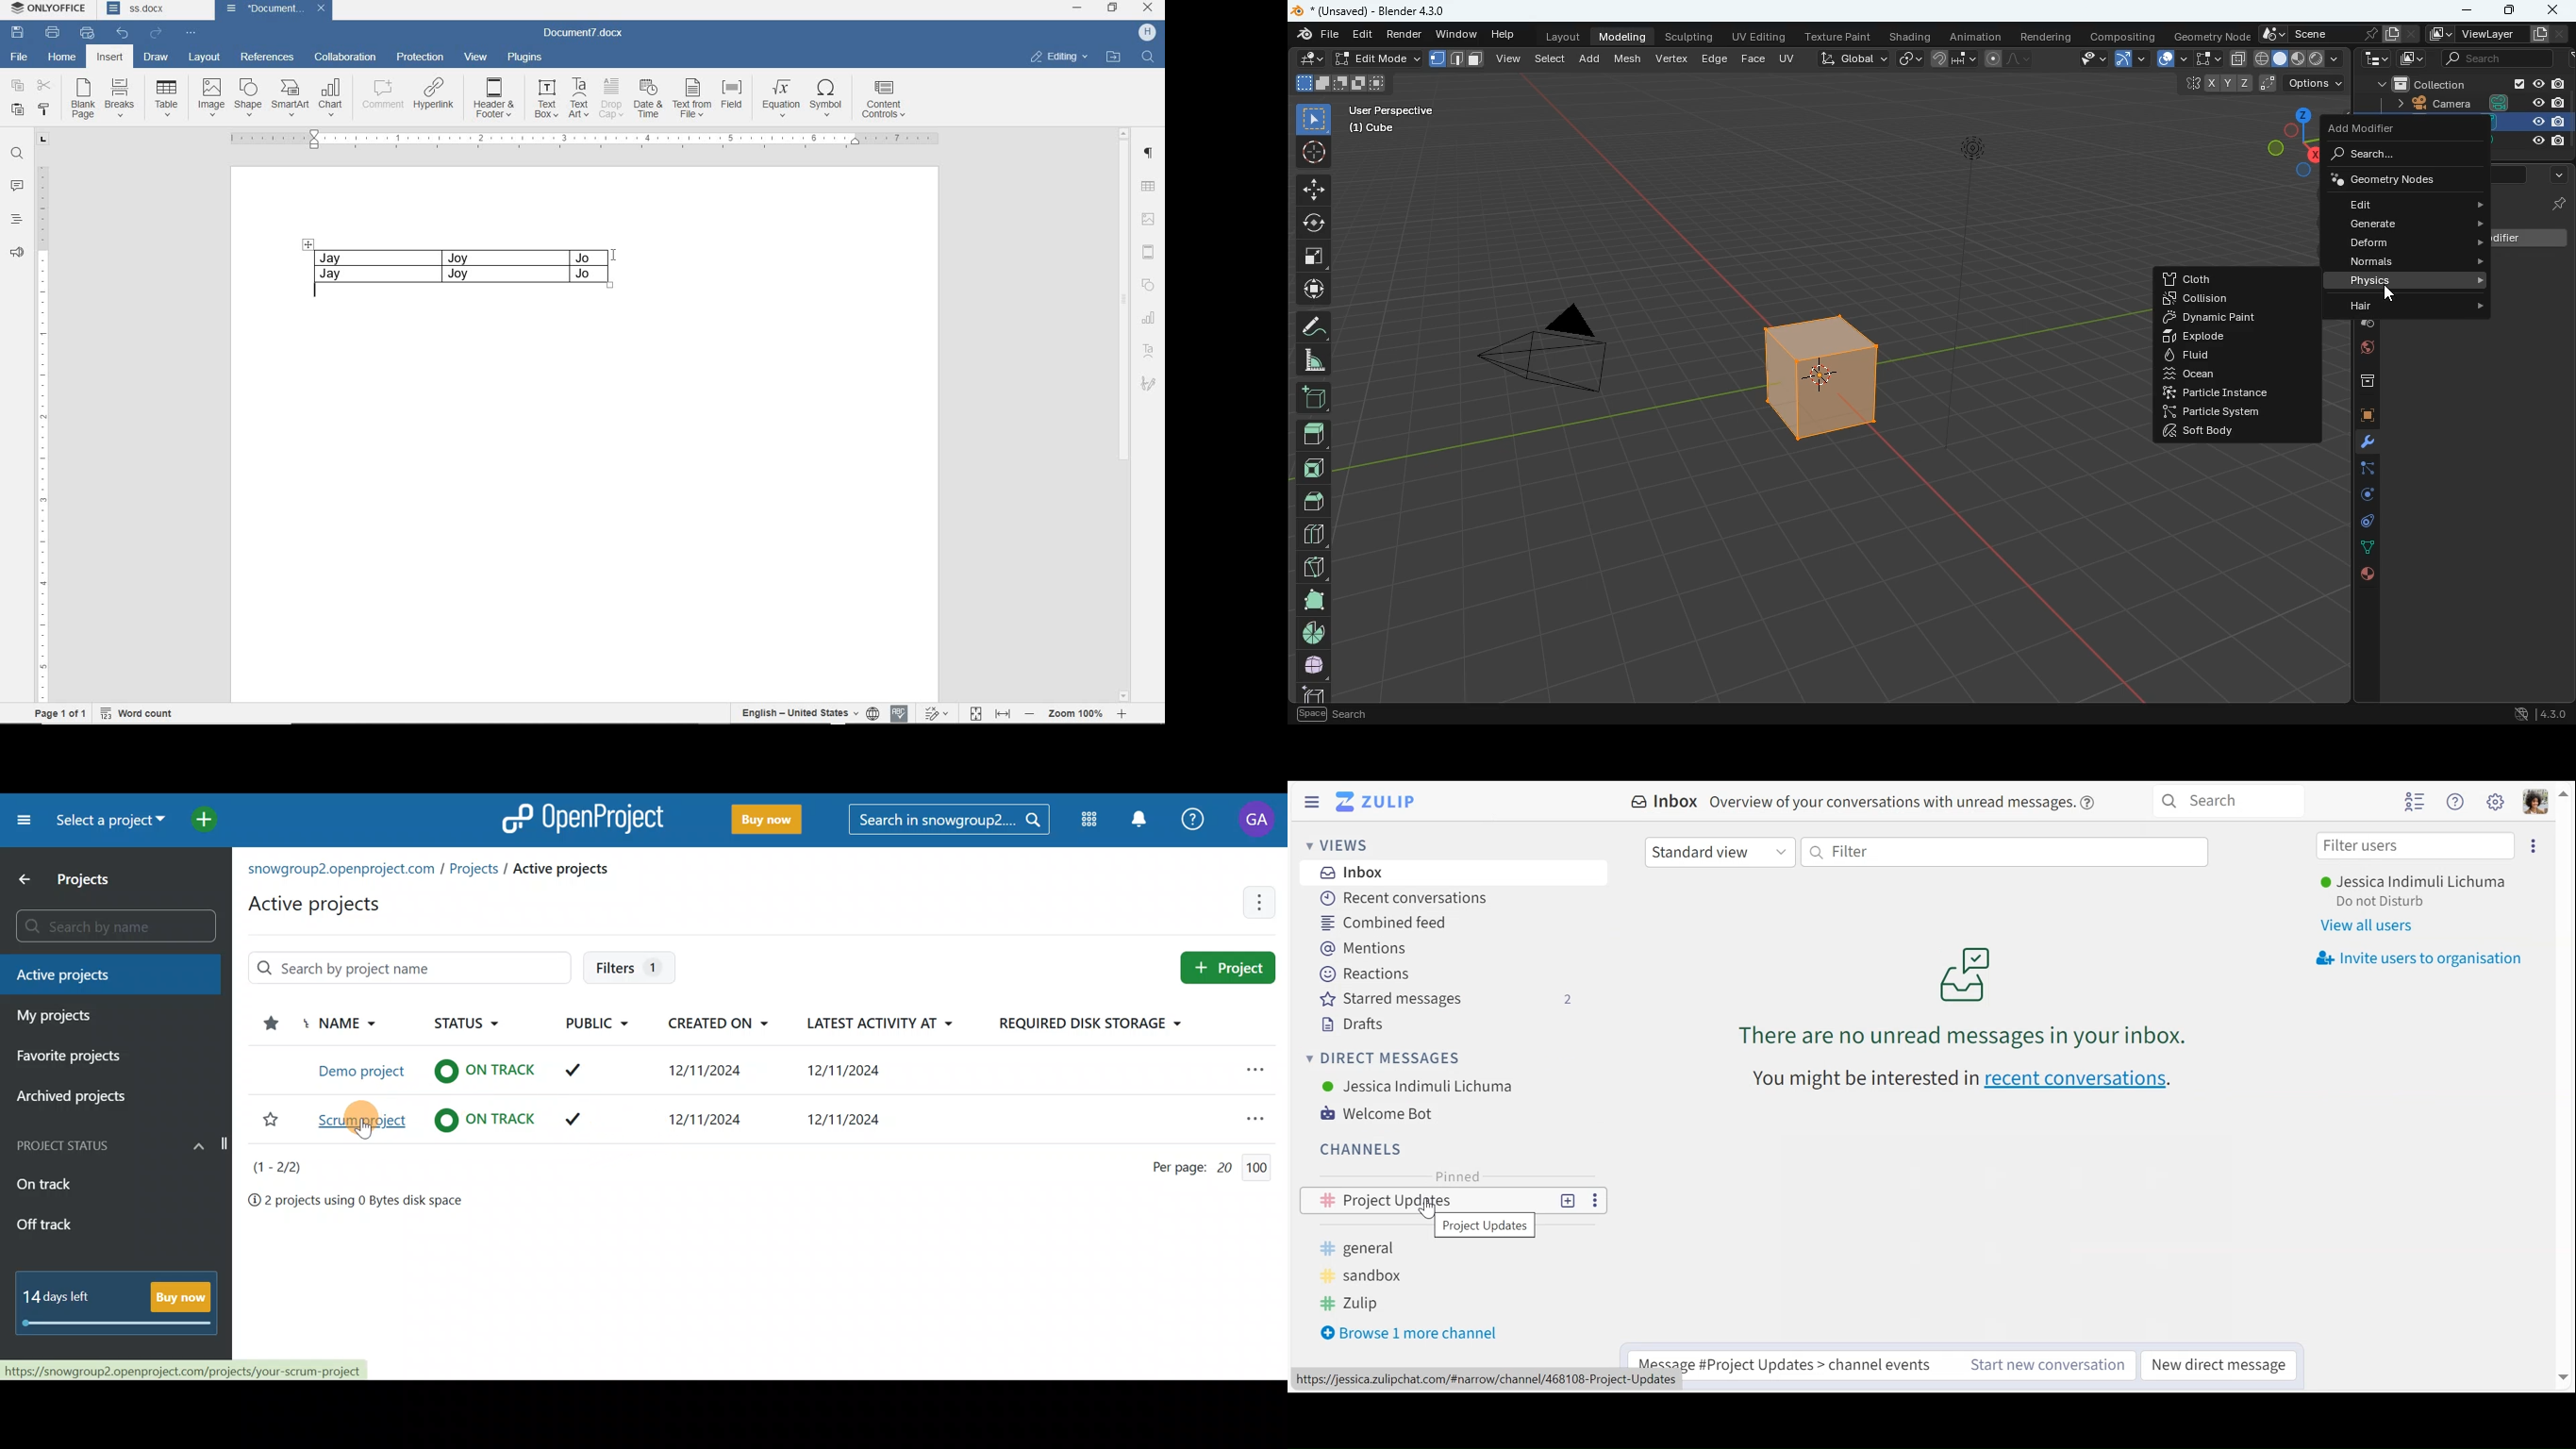  Describe the element at coordinates (587, 817) in the screenshot. I see `OpenProject` at that location.